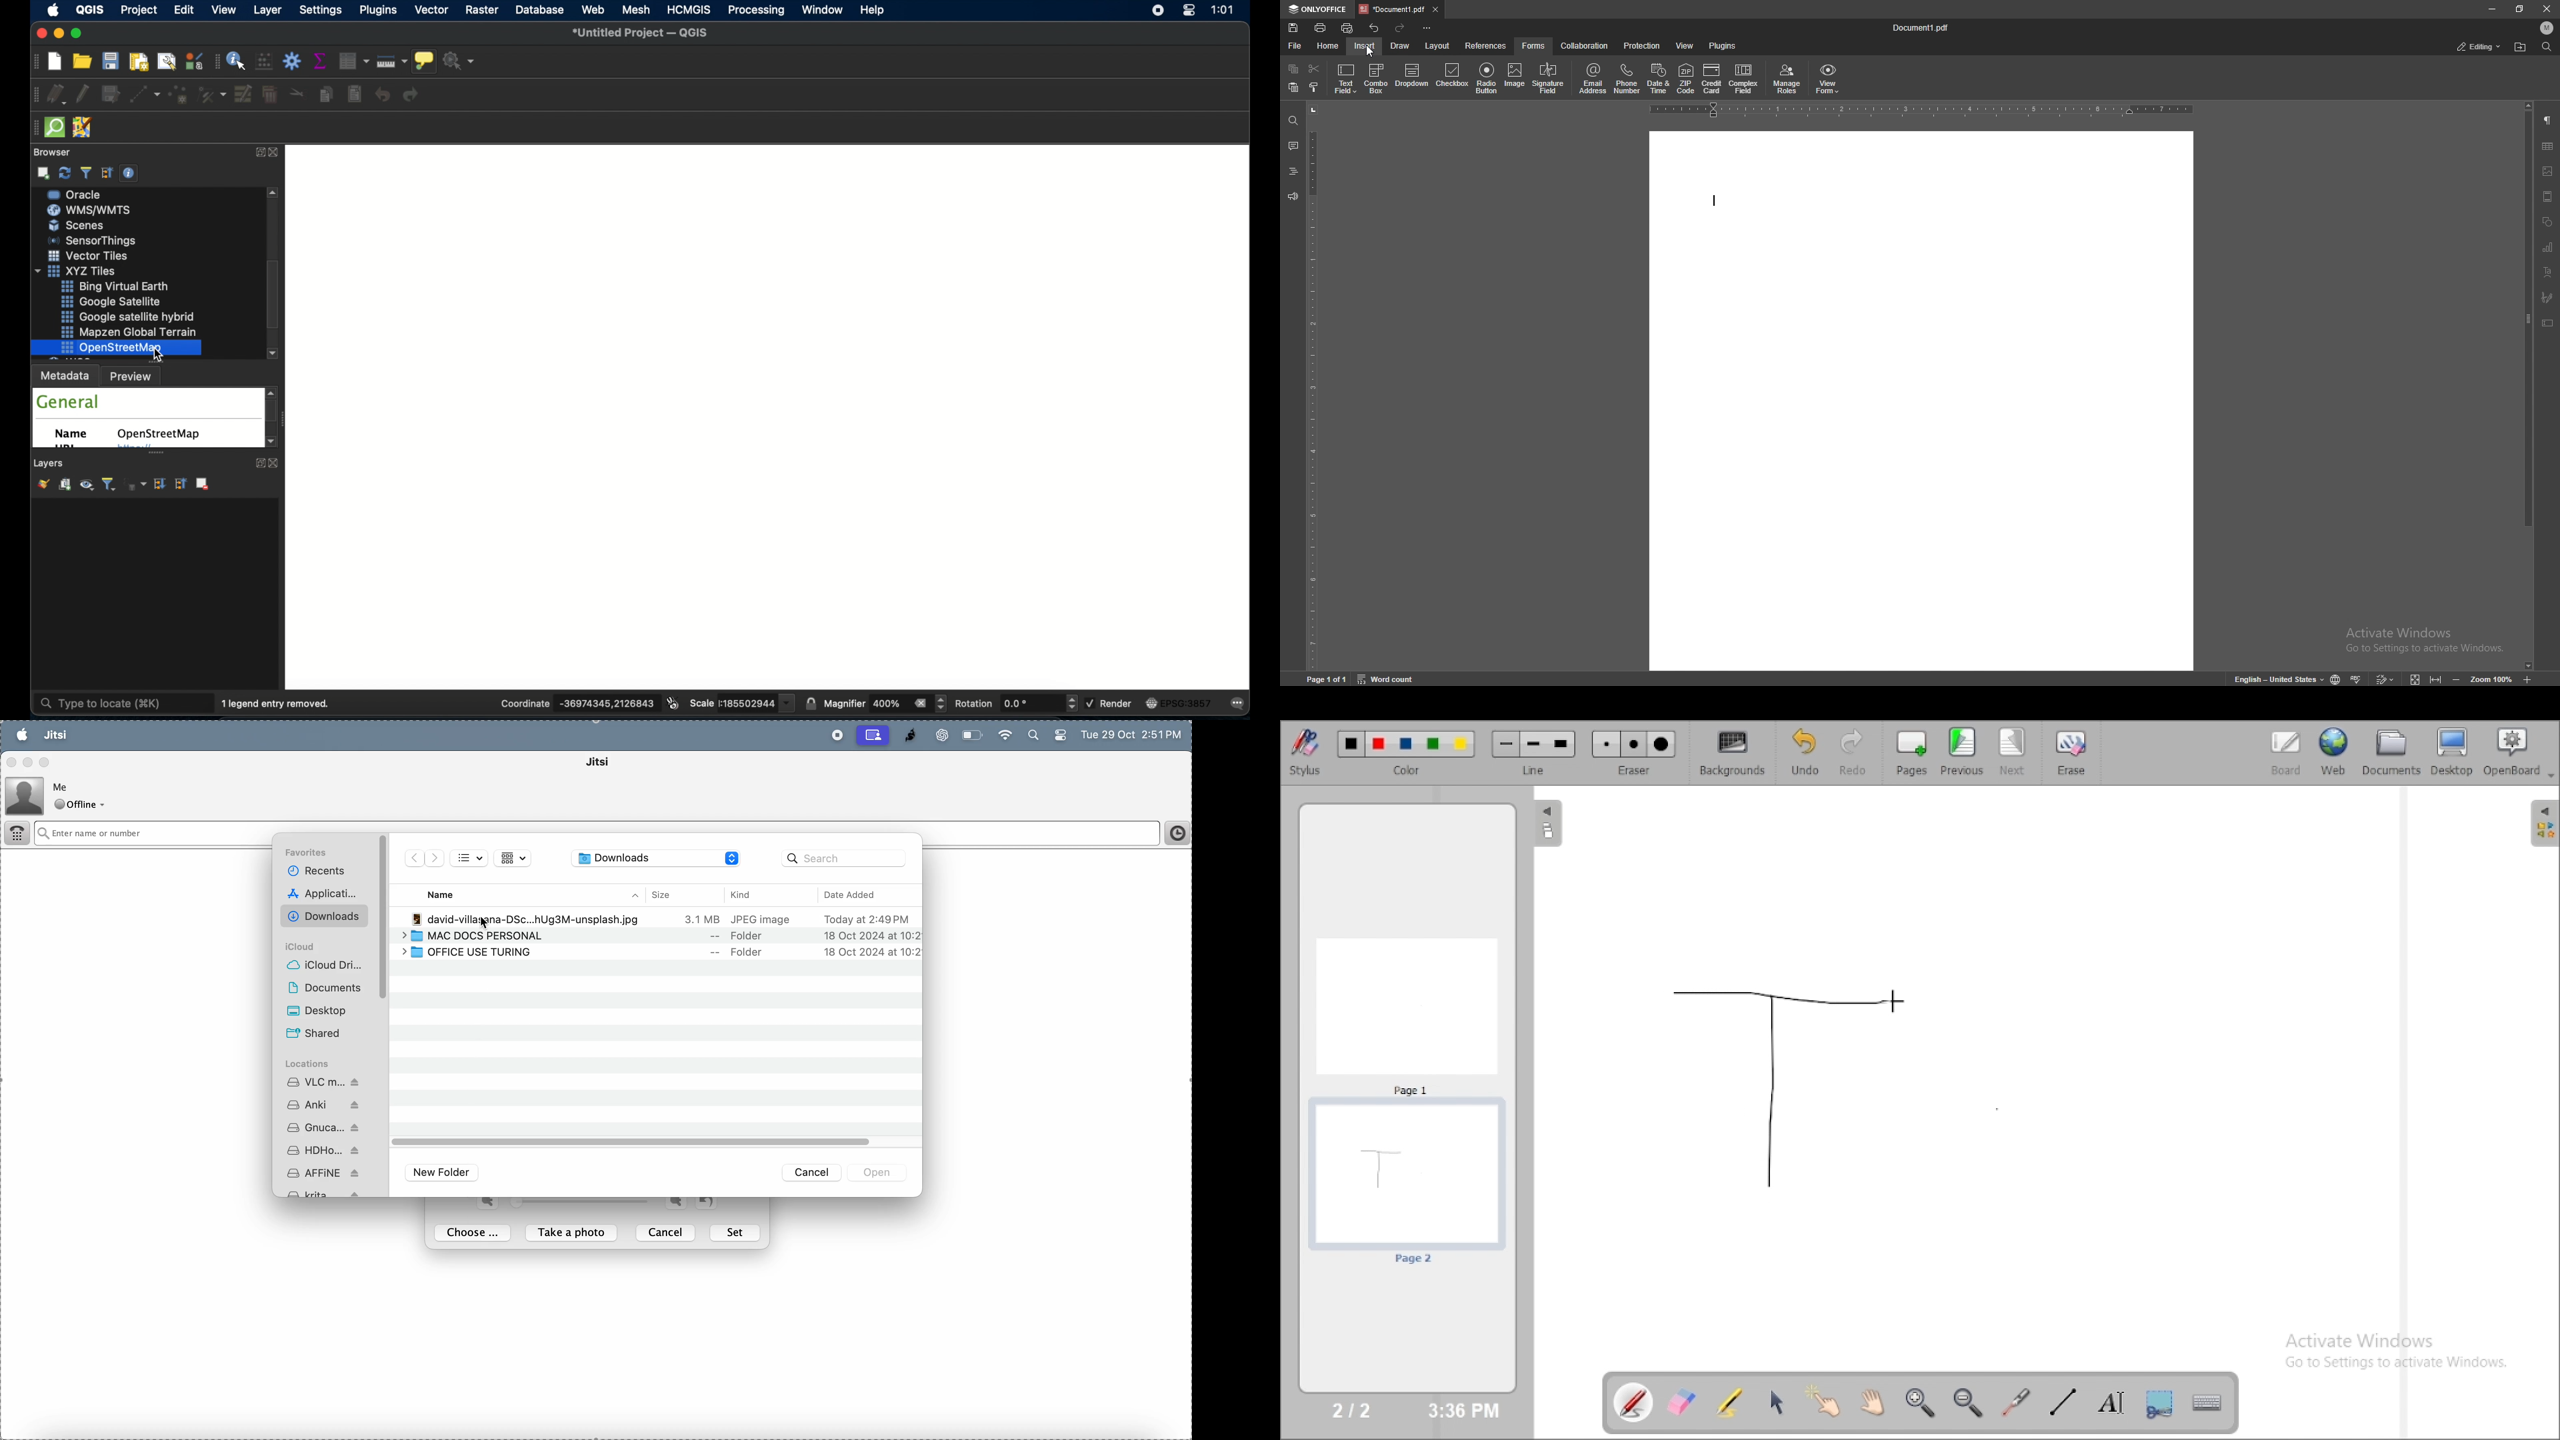 The width and height of the screenshot is (2576, 1456). Describe the element at coordinates (276, 704) in the screenshot. I see `1 legend entry removed` at that location.